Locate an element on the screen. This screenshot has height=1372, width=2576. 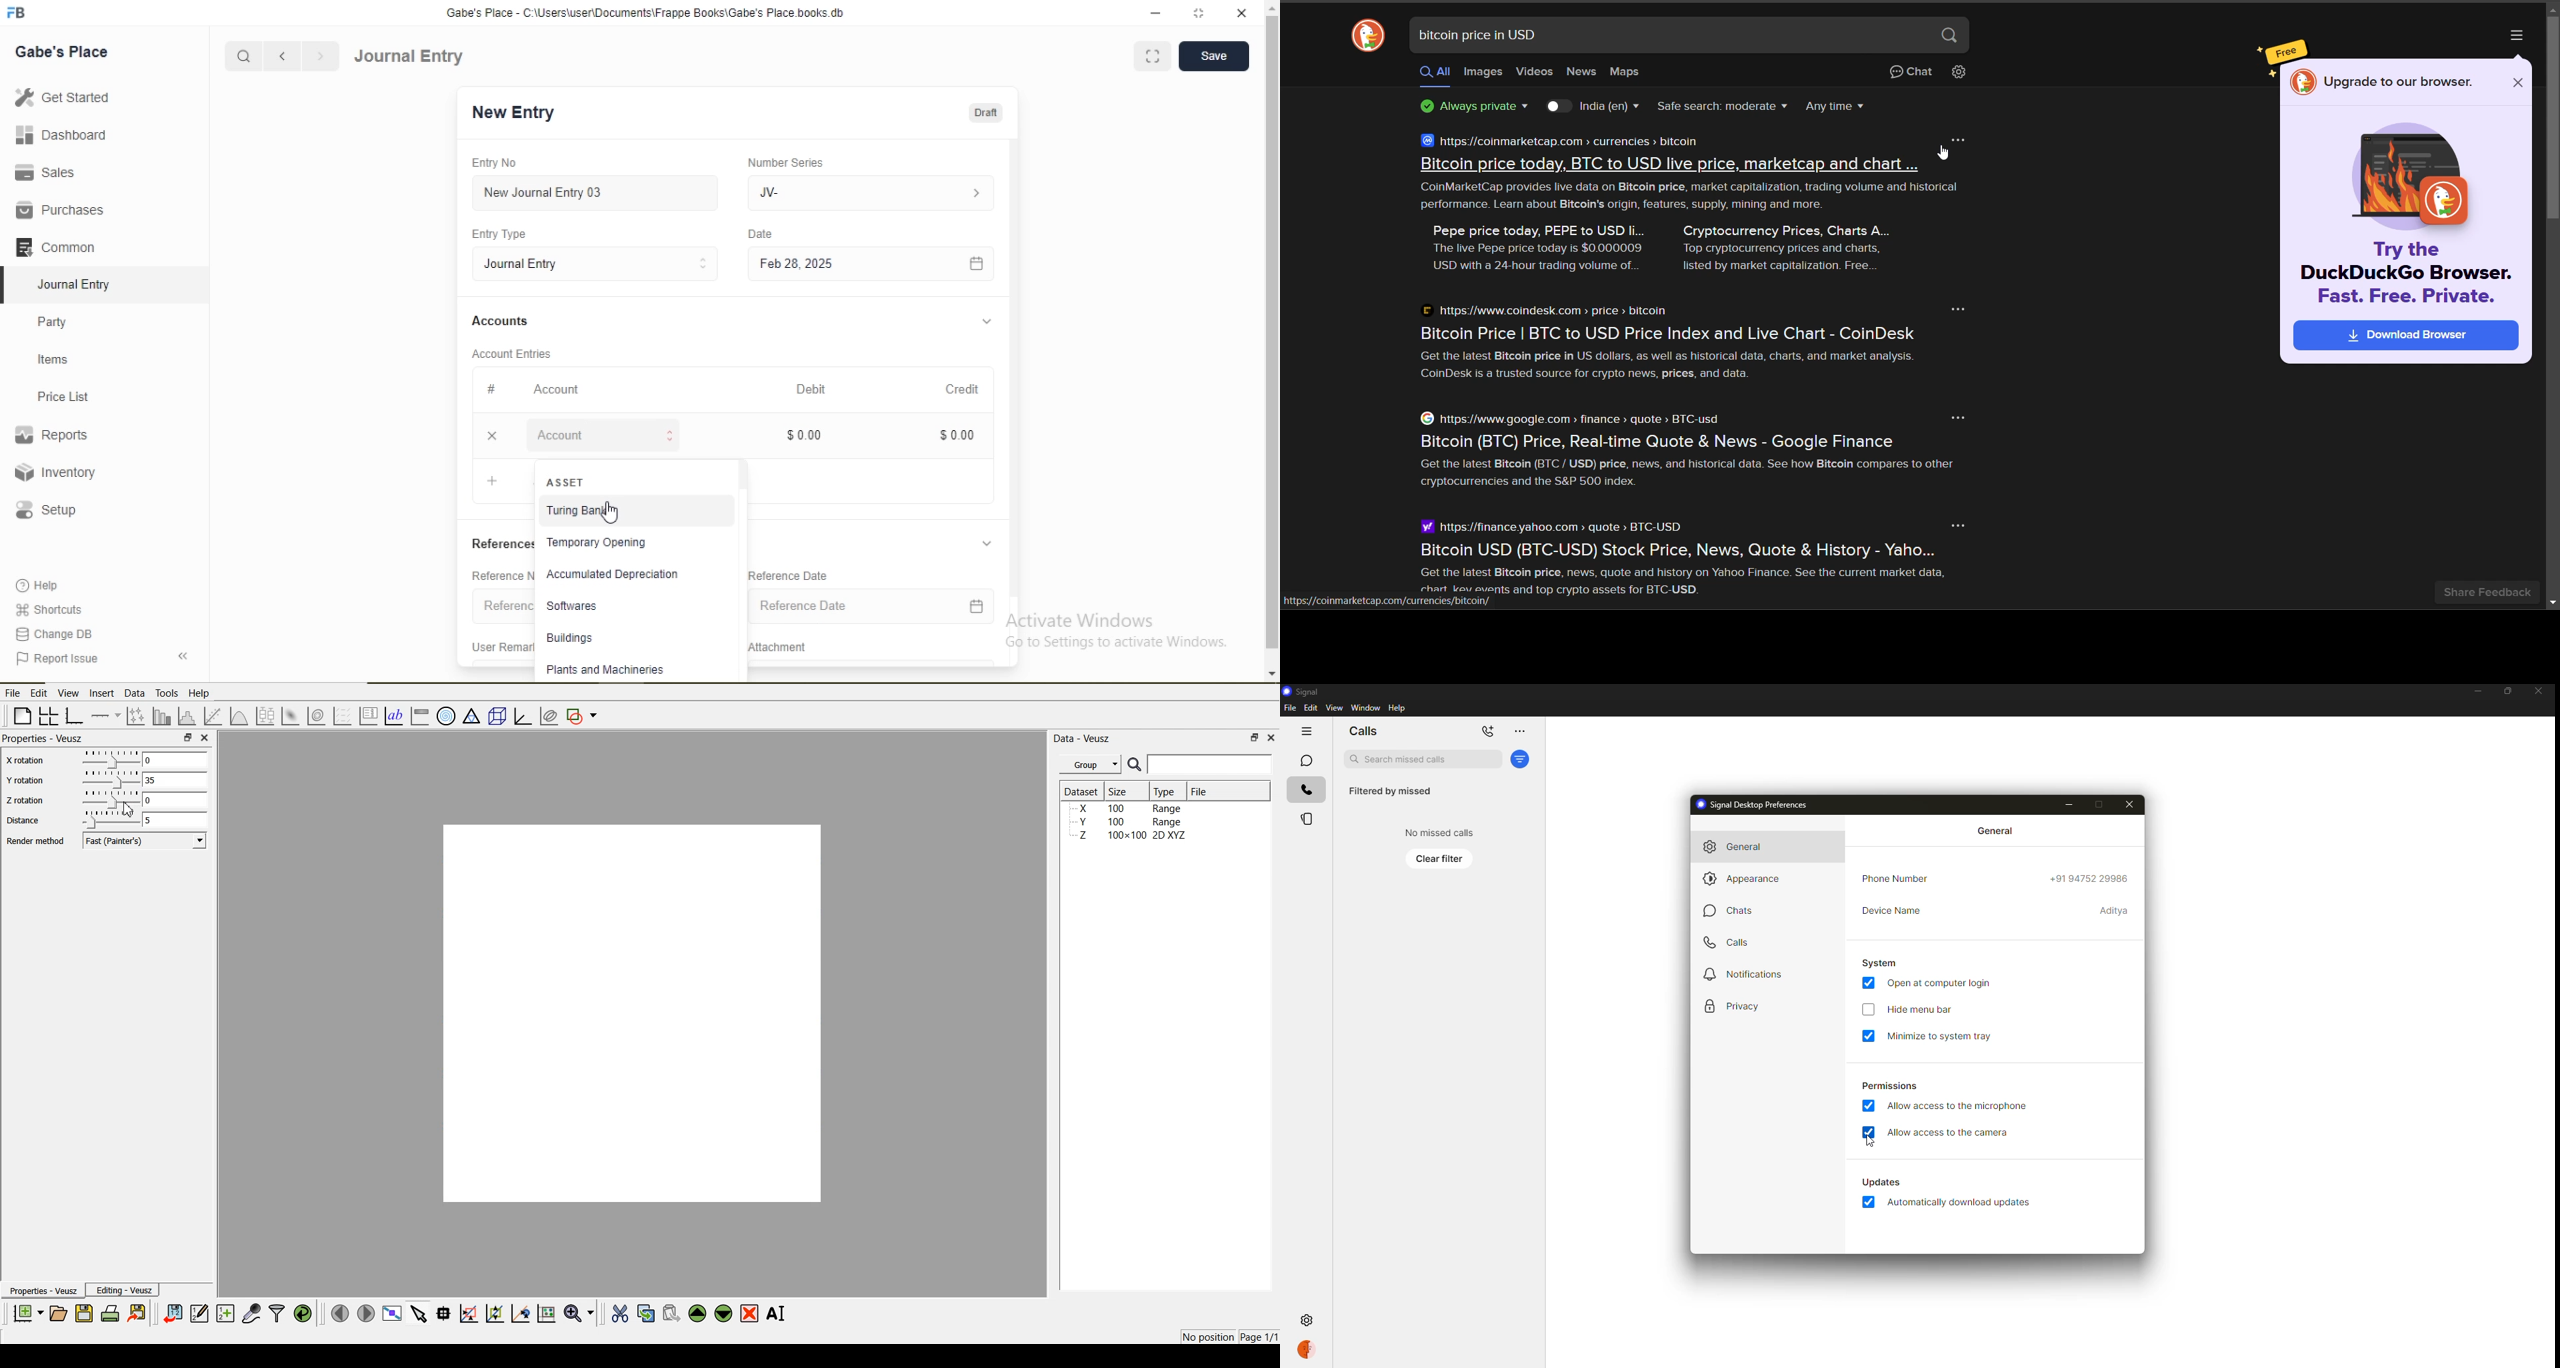
allow access to camera is located at coordinates (1950, 1134).